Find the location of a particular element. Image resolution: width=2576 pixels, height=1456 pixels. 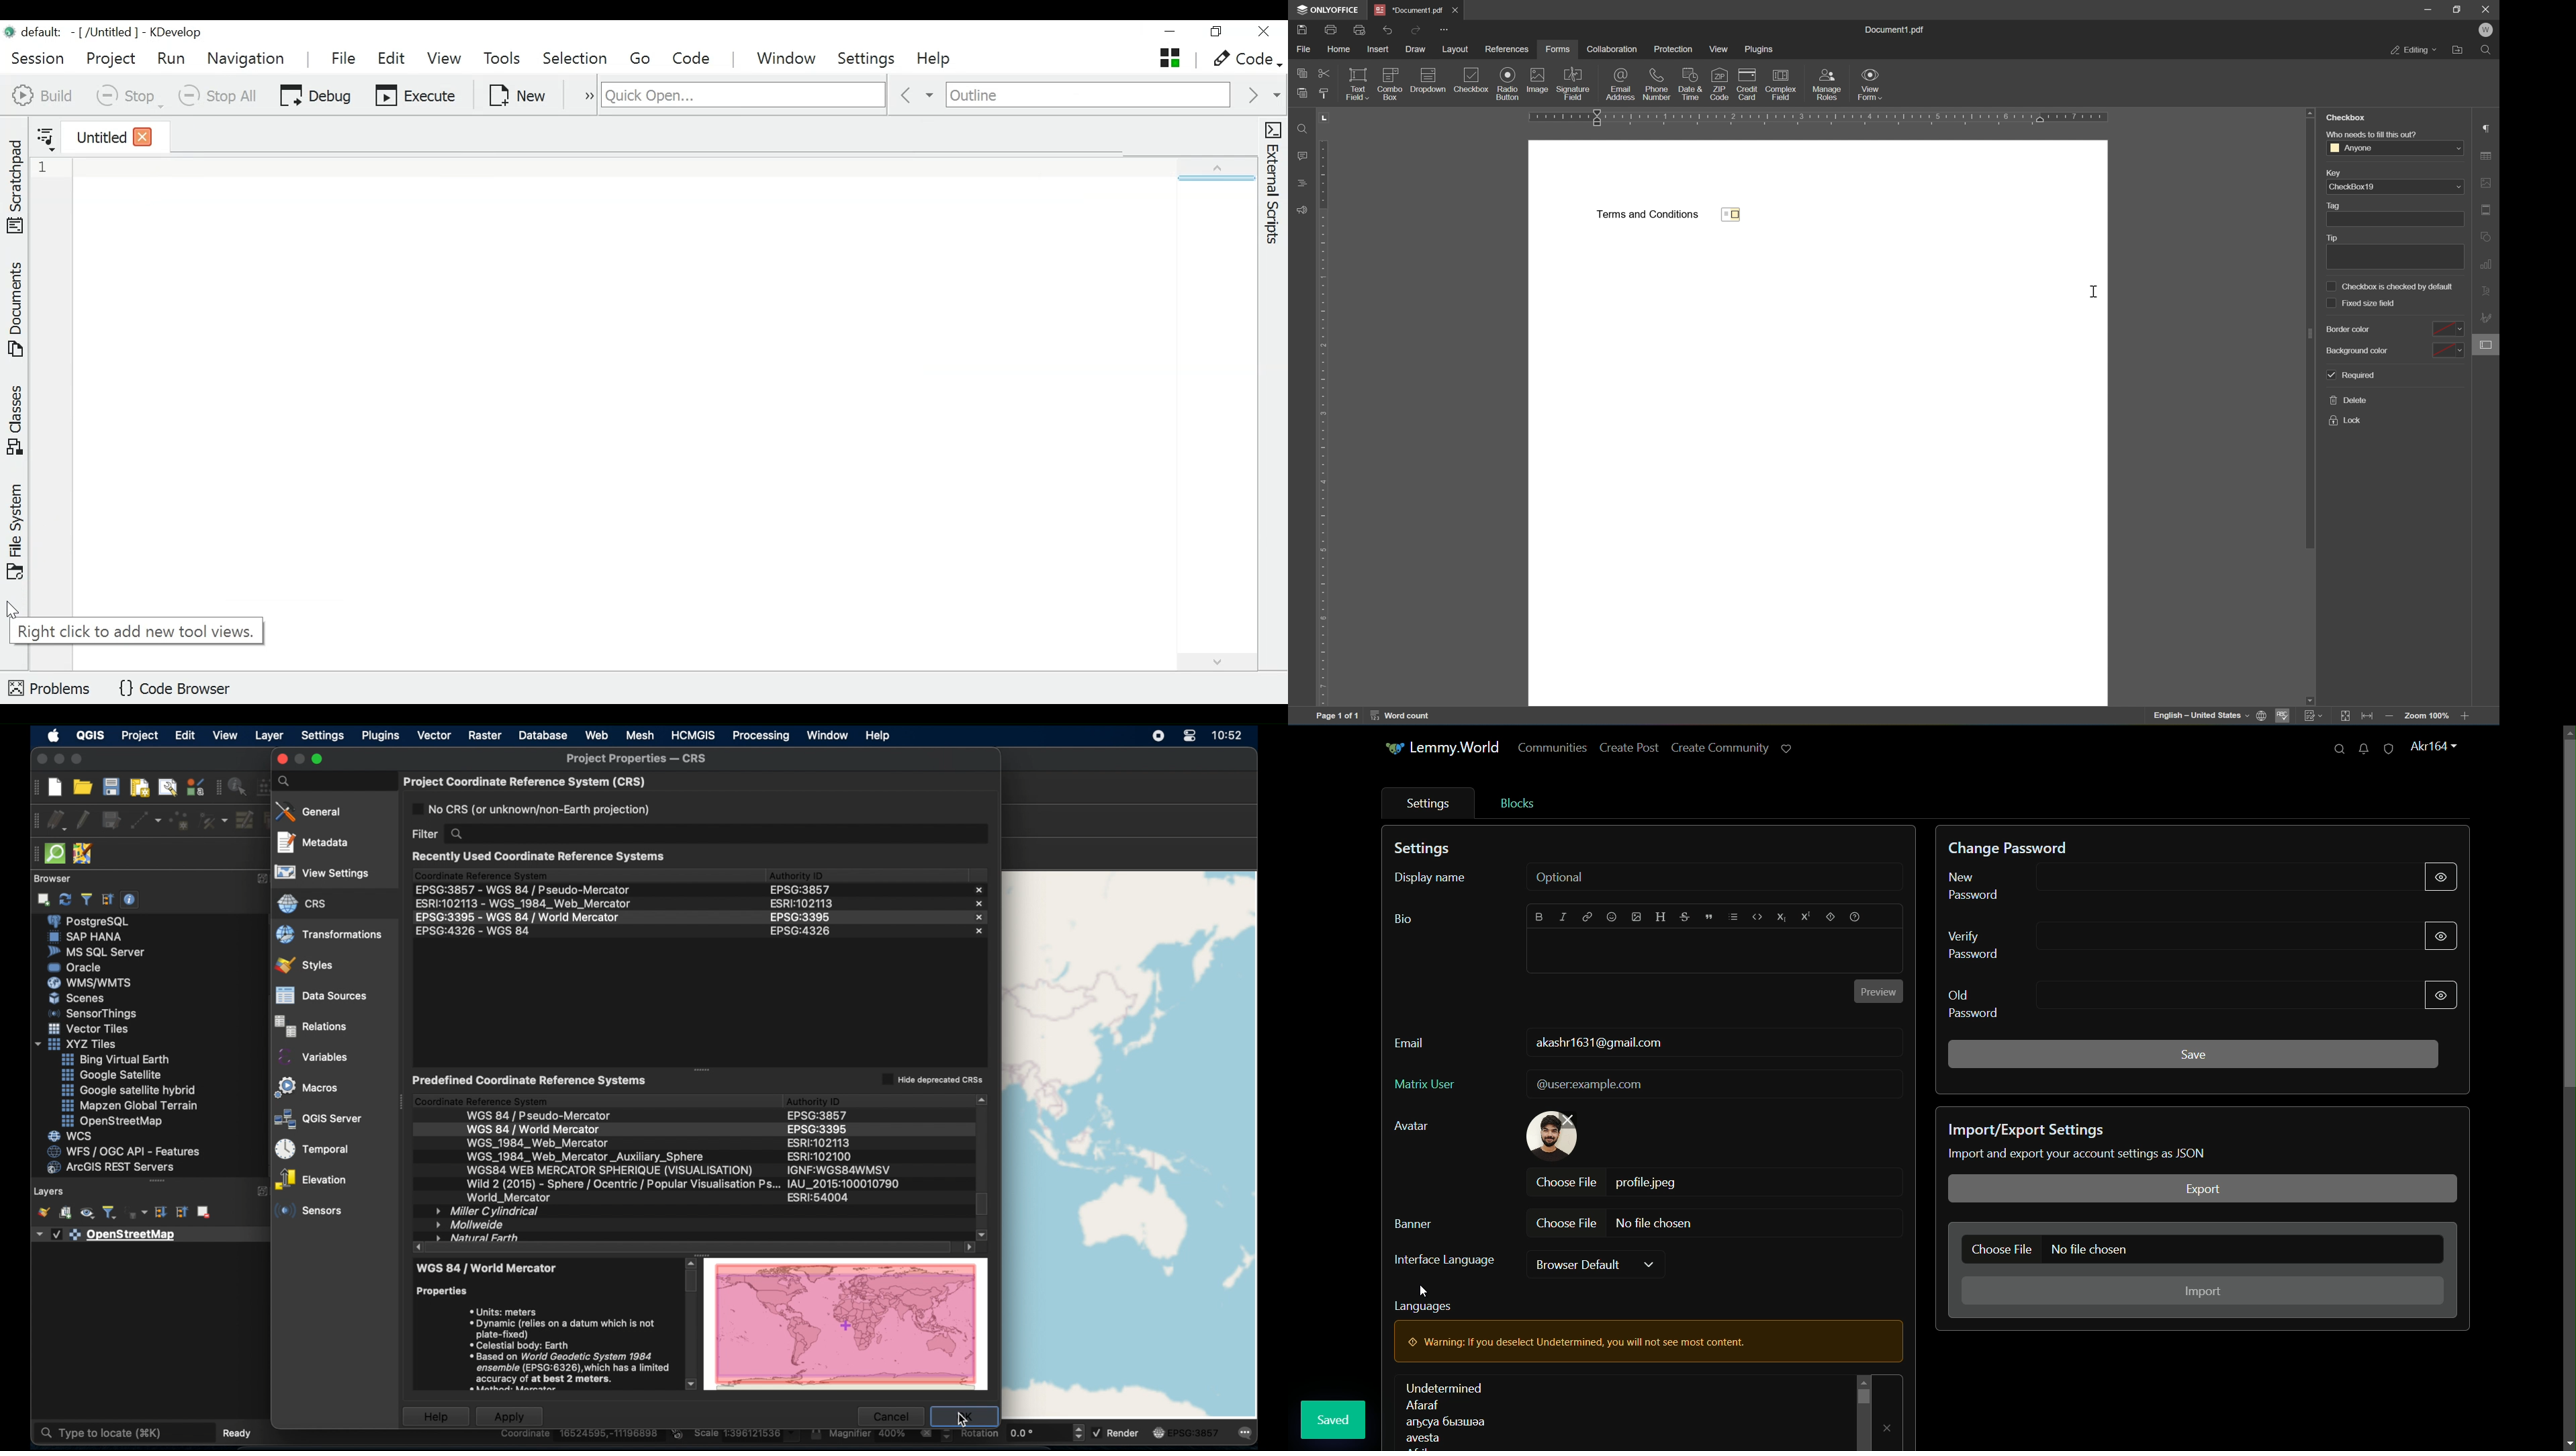

manage map themes is located at coordinates (87, 1213).